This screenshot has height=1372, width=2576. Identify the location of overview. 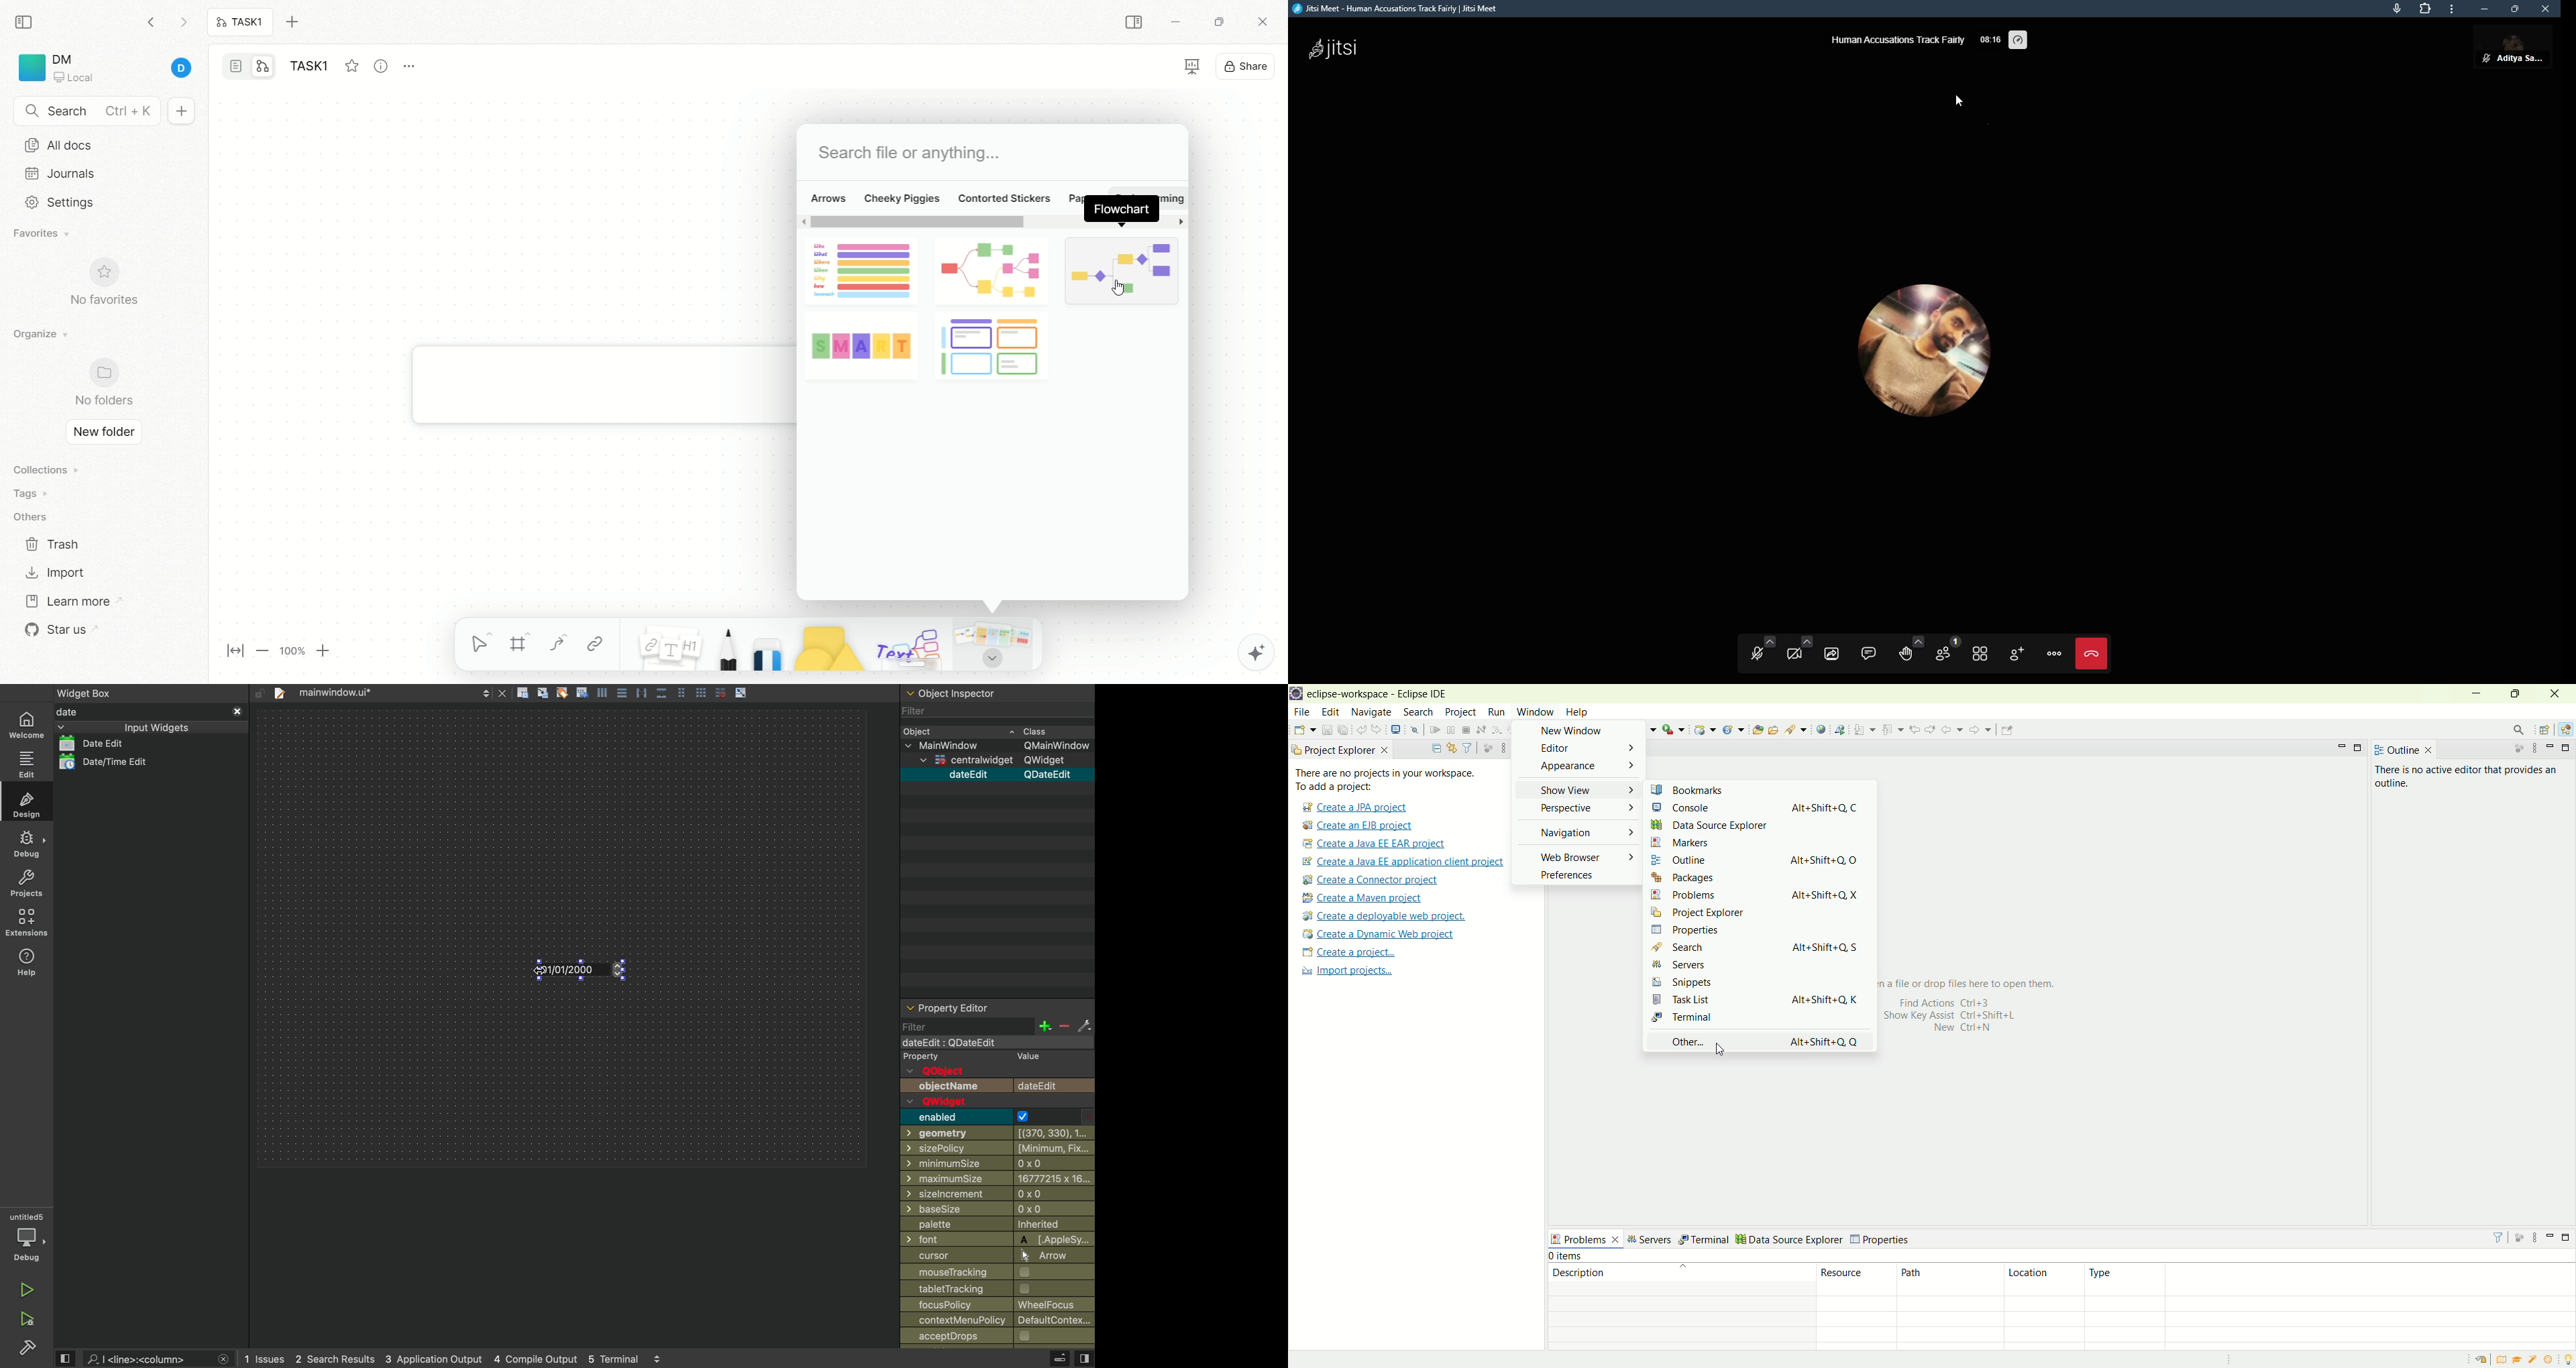
(2500, 1361).